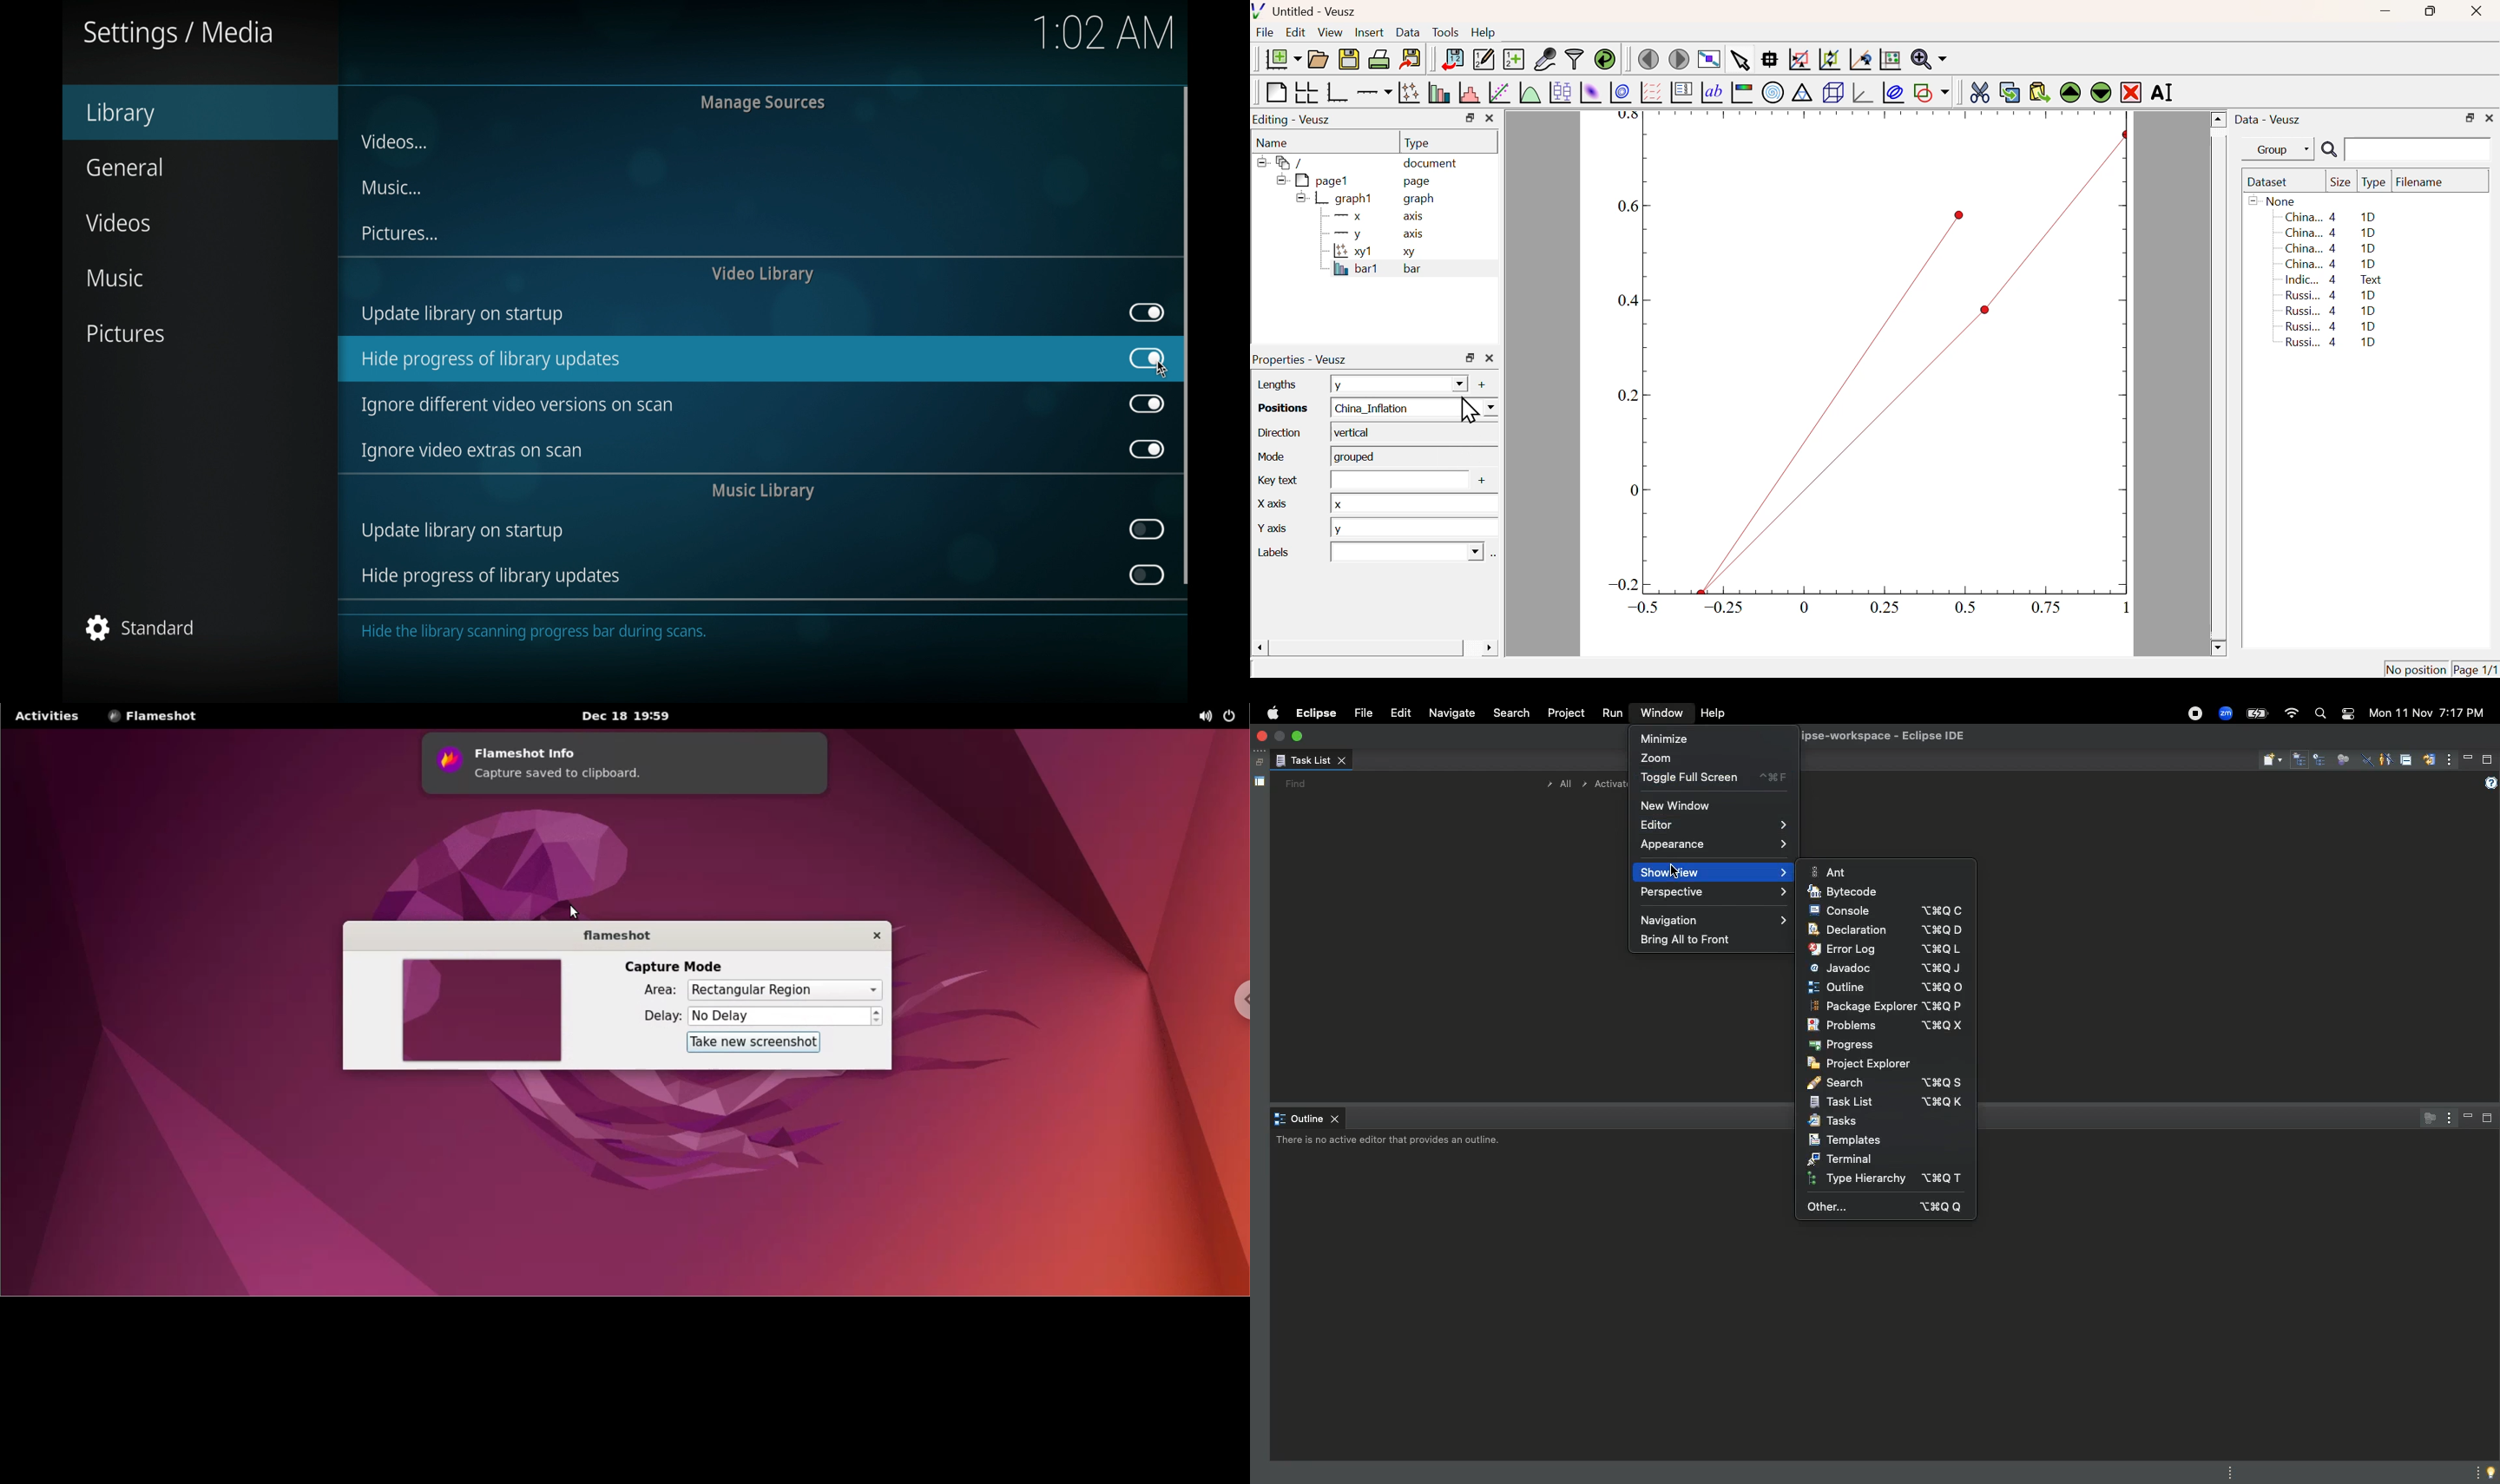  What do you see at coordinates (1610, 714) in the screenshot?
I see `Run` at bounding box center [1610, 714].